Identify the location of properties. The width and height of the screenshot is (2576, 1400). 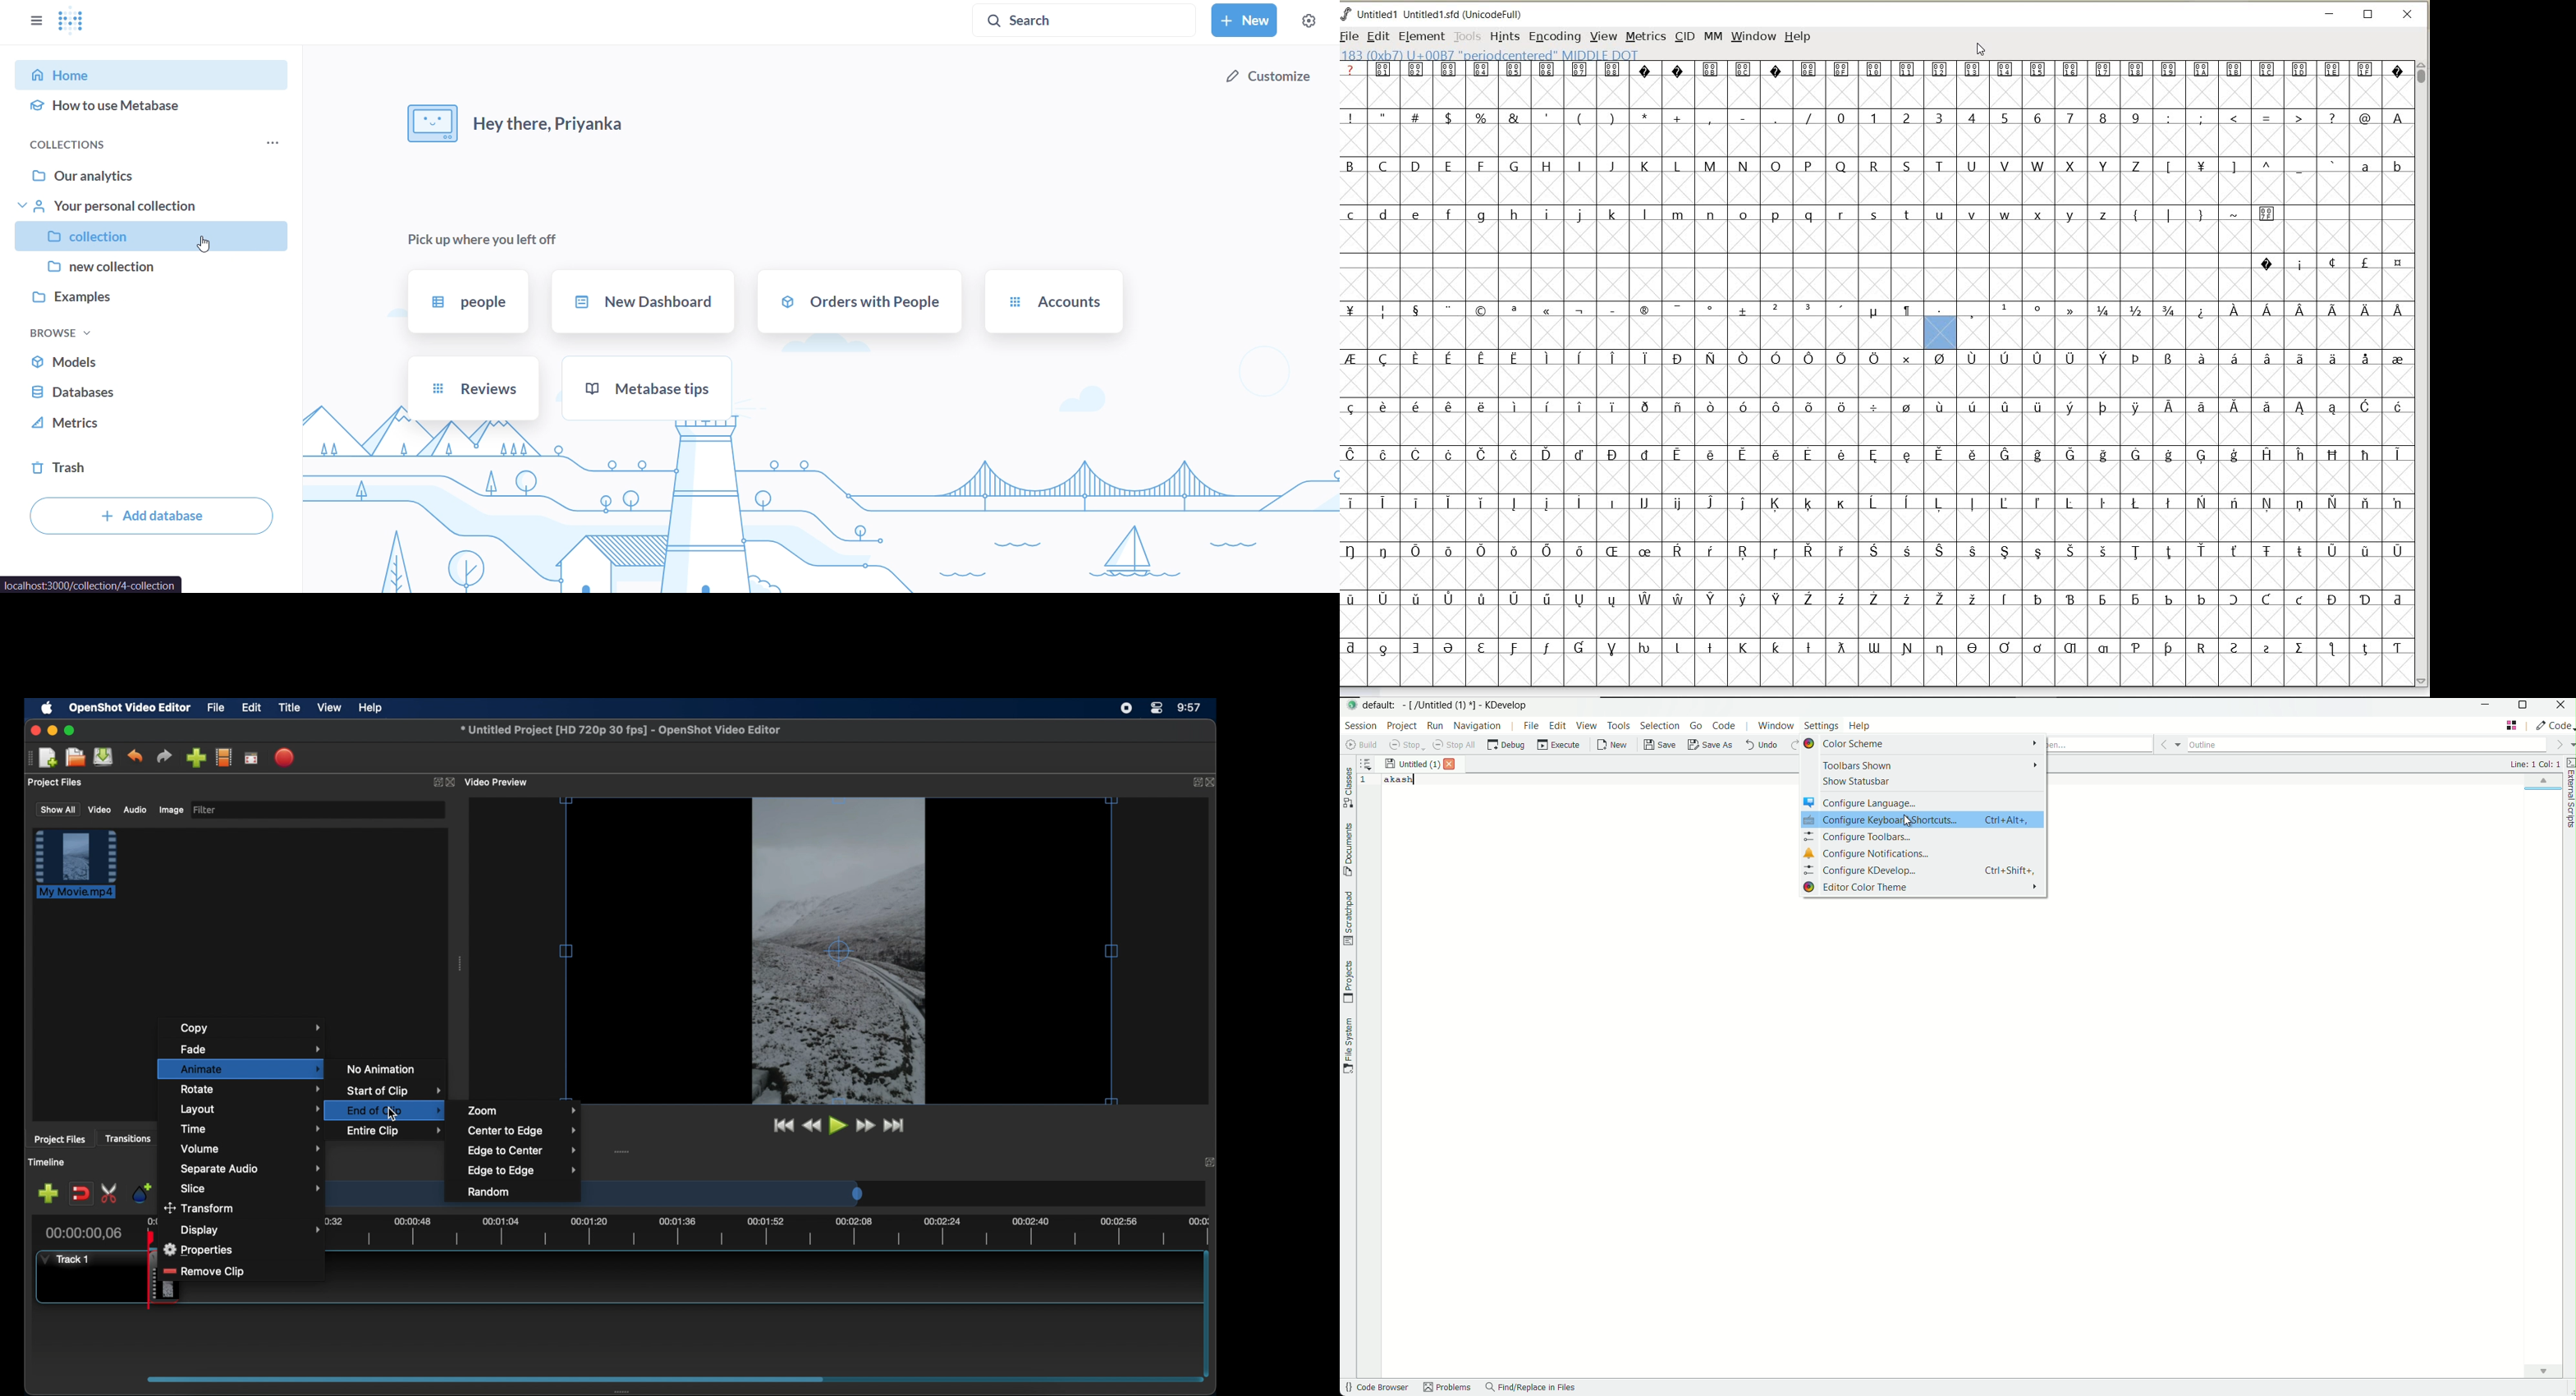
(201, 1247).